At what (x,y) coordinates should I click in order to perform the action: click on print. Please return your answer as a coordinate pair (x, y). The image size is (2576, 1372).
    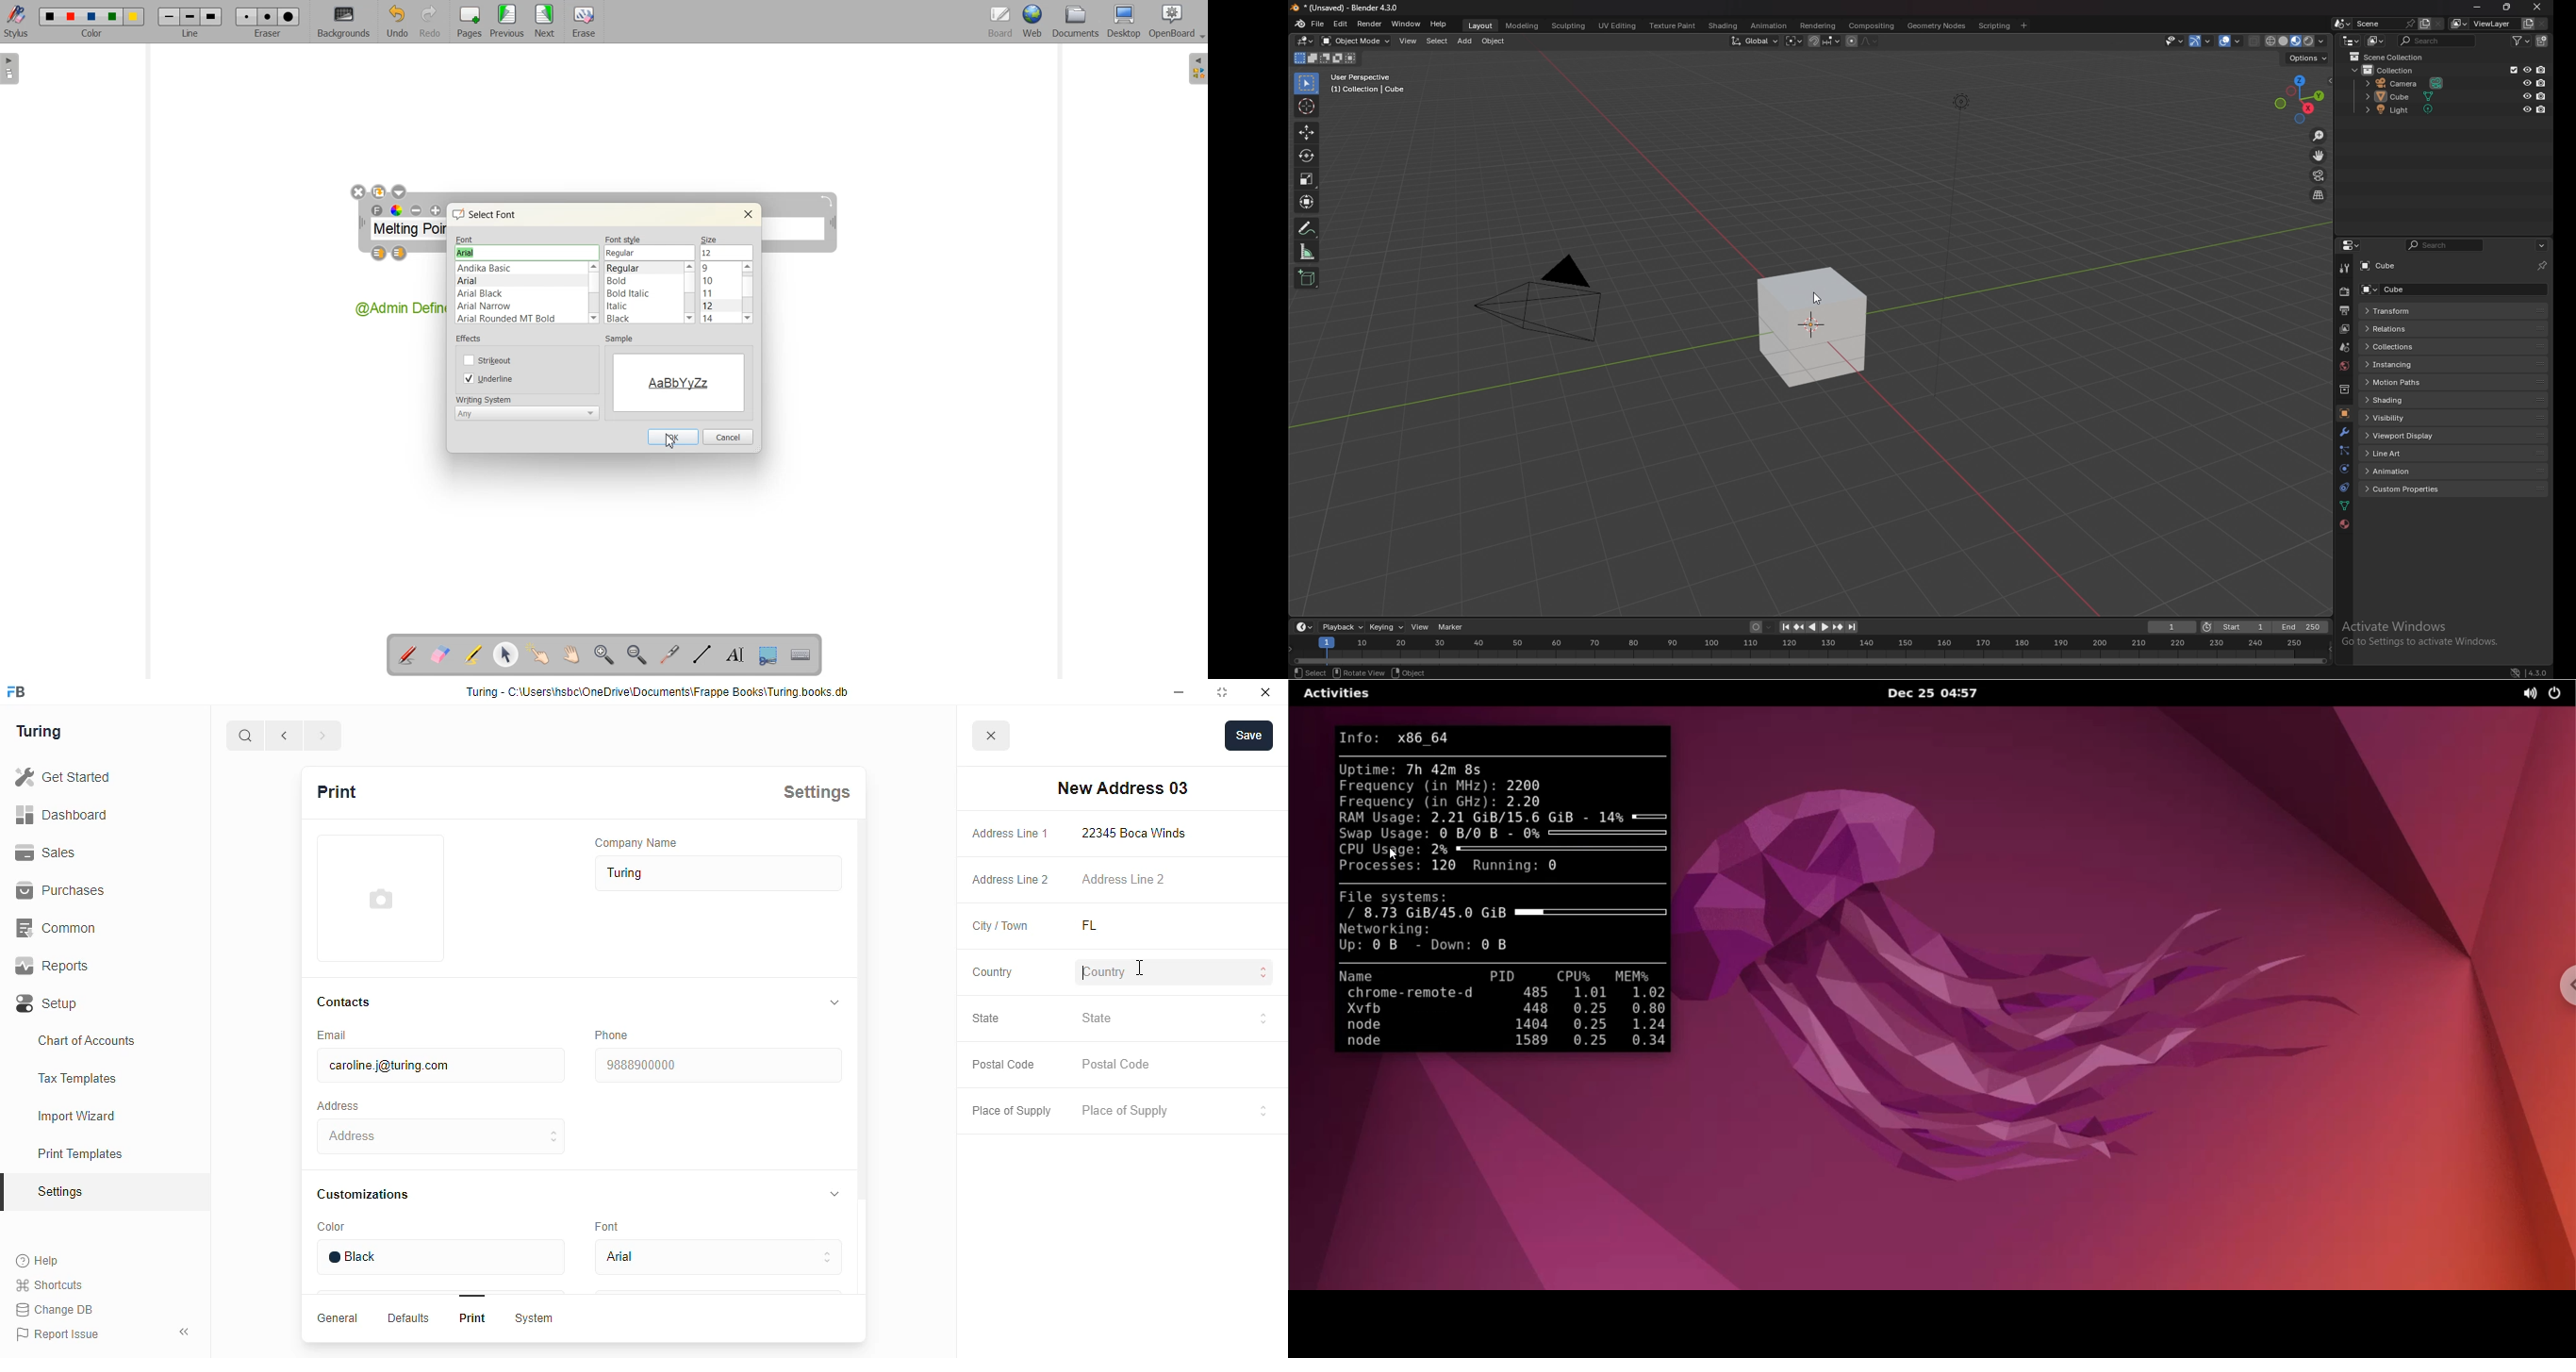
    Looking at the image, I should click on (336, 791).